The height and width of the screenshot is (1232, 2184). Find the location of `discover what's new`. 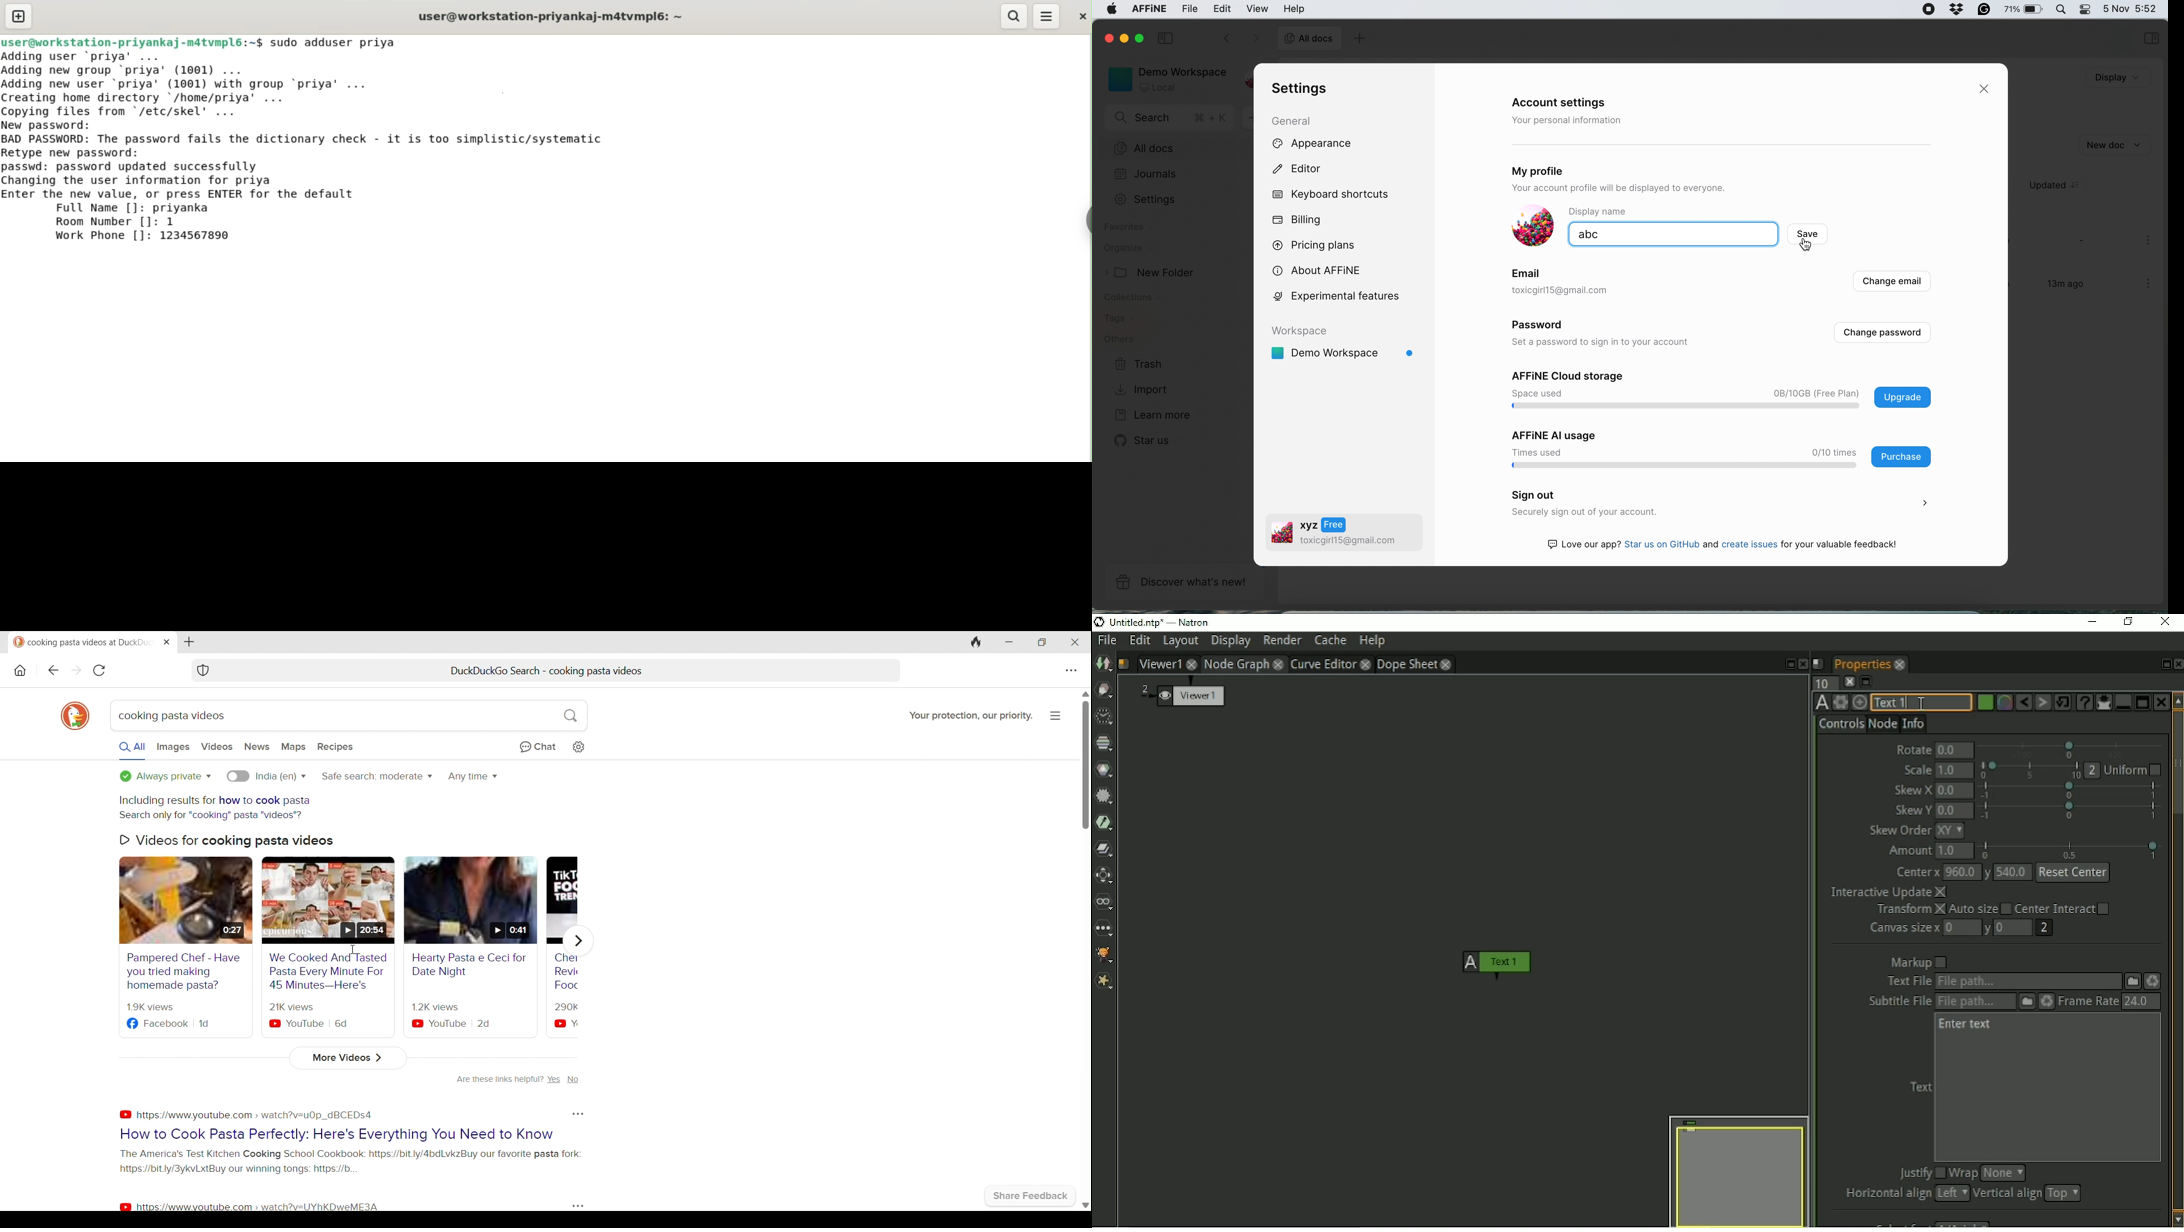

discover what's new is located at coordinates (1184, 582).